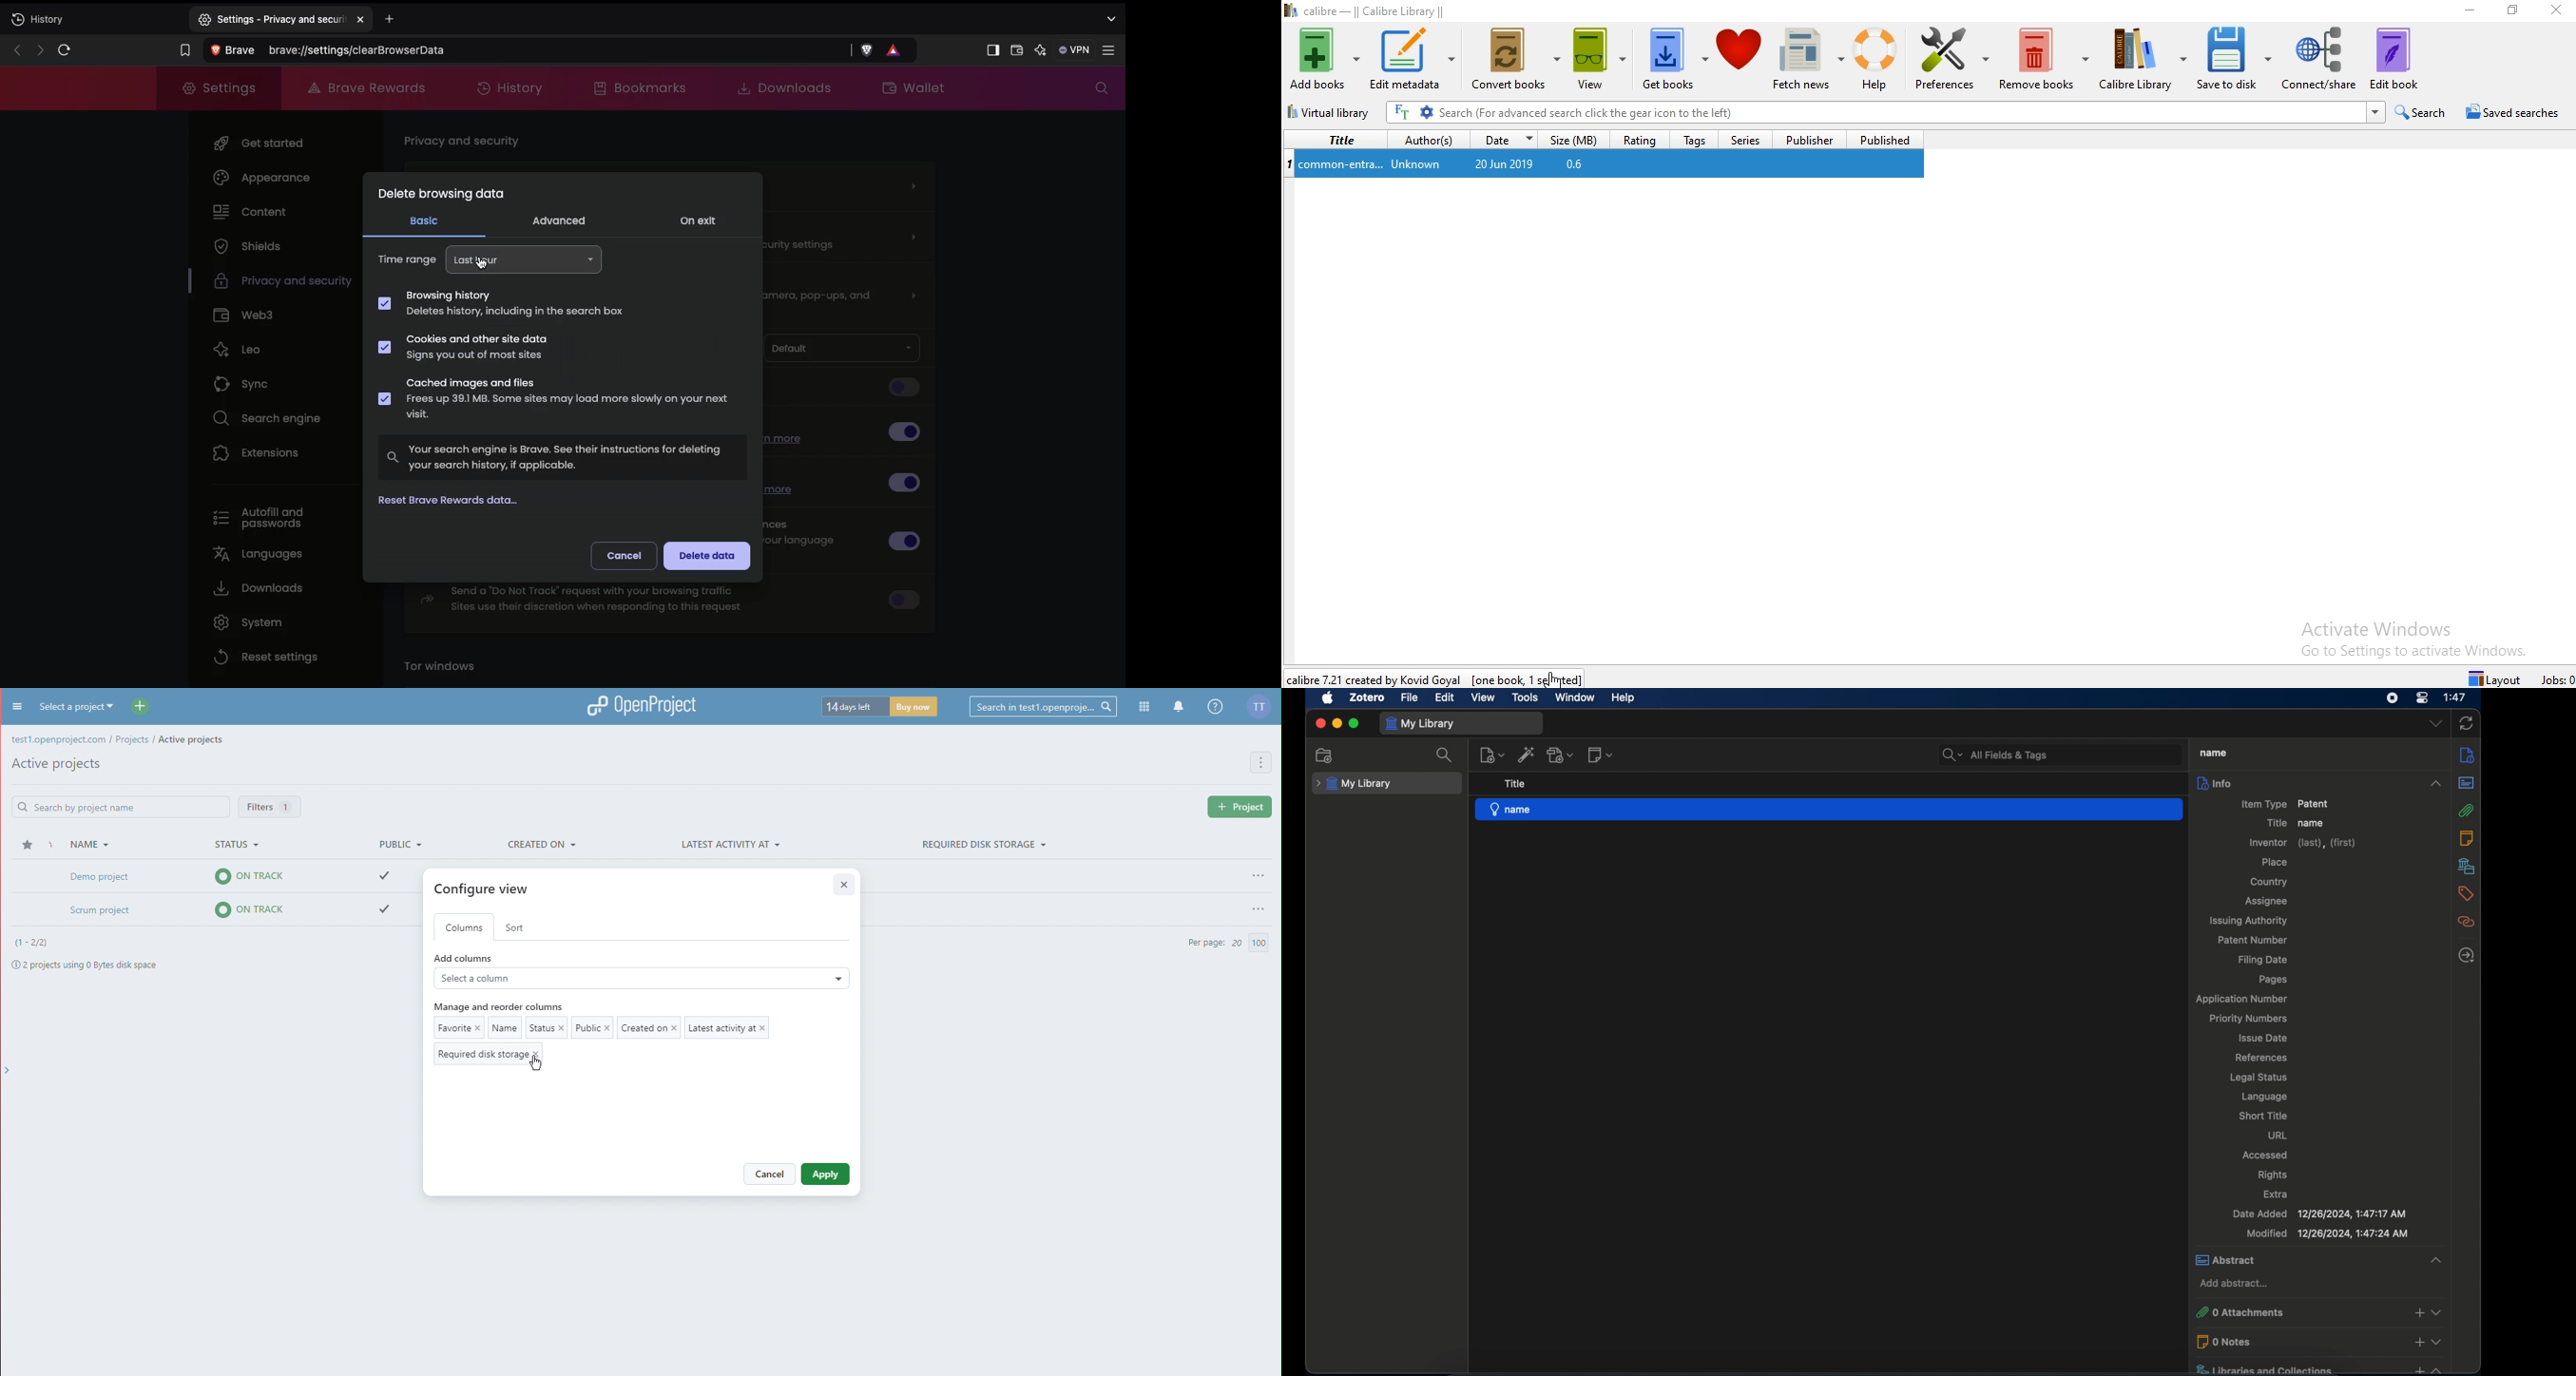 The image size is (2576, 1400). What do you see at coordinates (1444, 756) in the screenshot?
I see `search` at bounding box center [1444, 756].